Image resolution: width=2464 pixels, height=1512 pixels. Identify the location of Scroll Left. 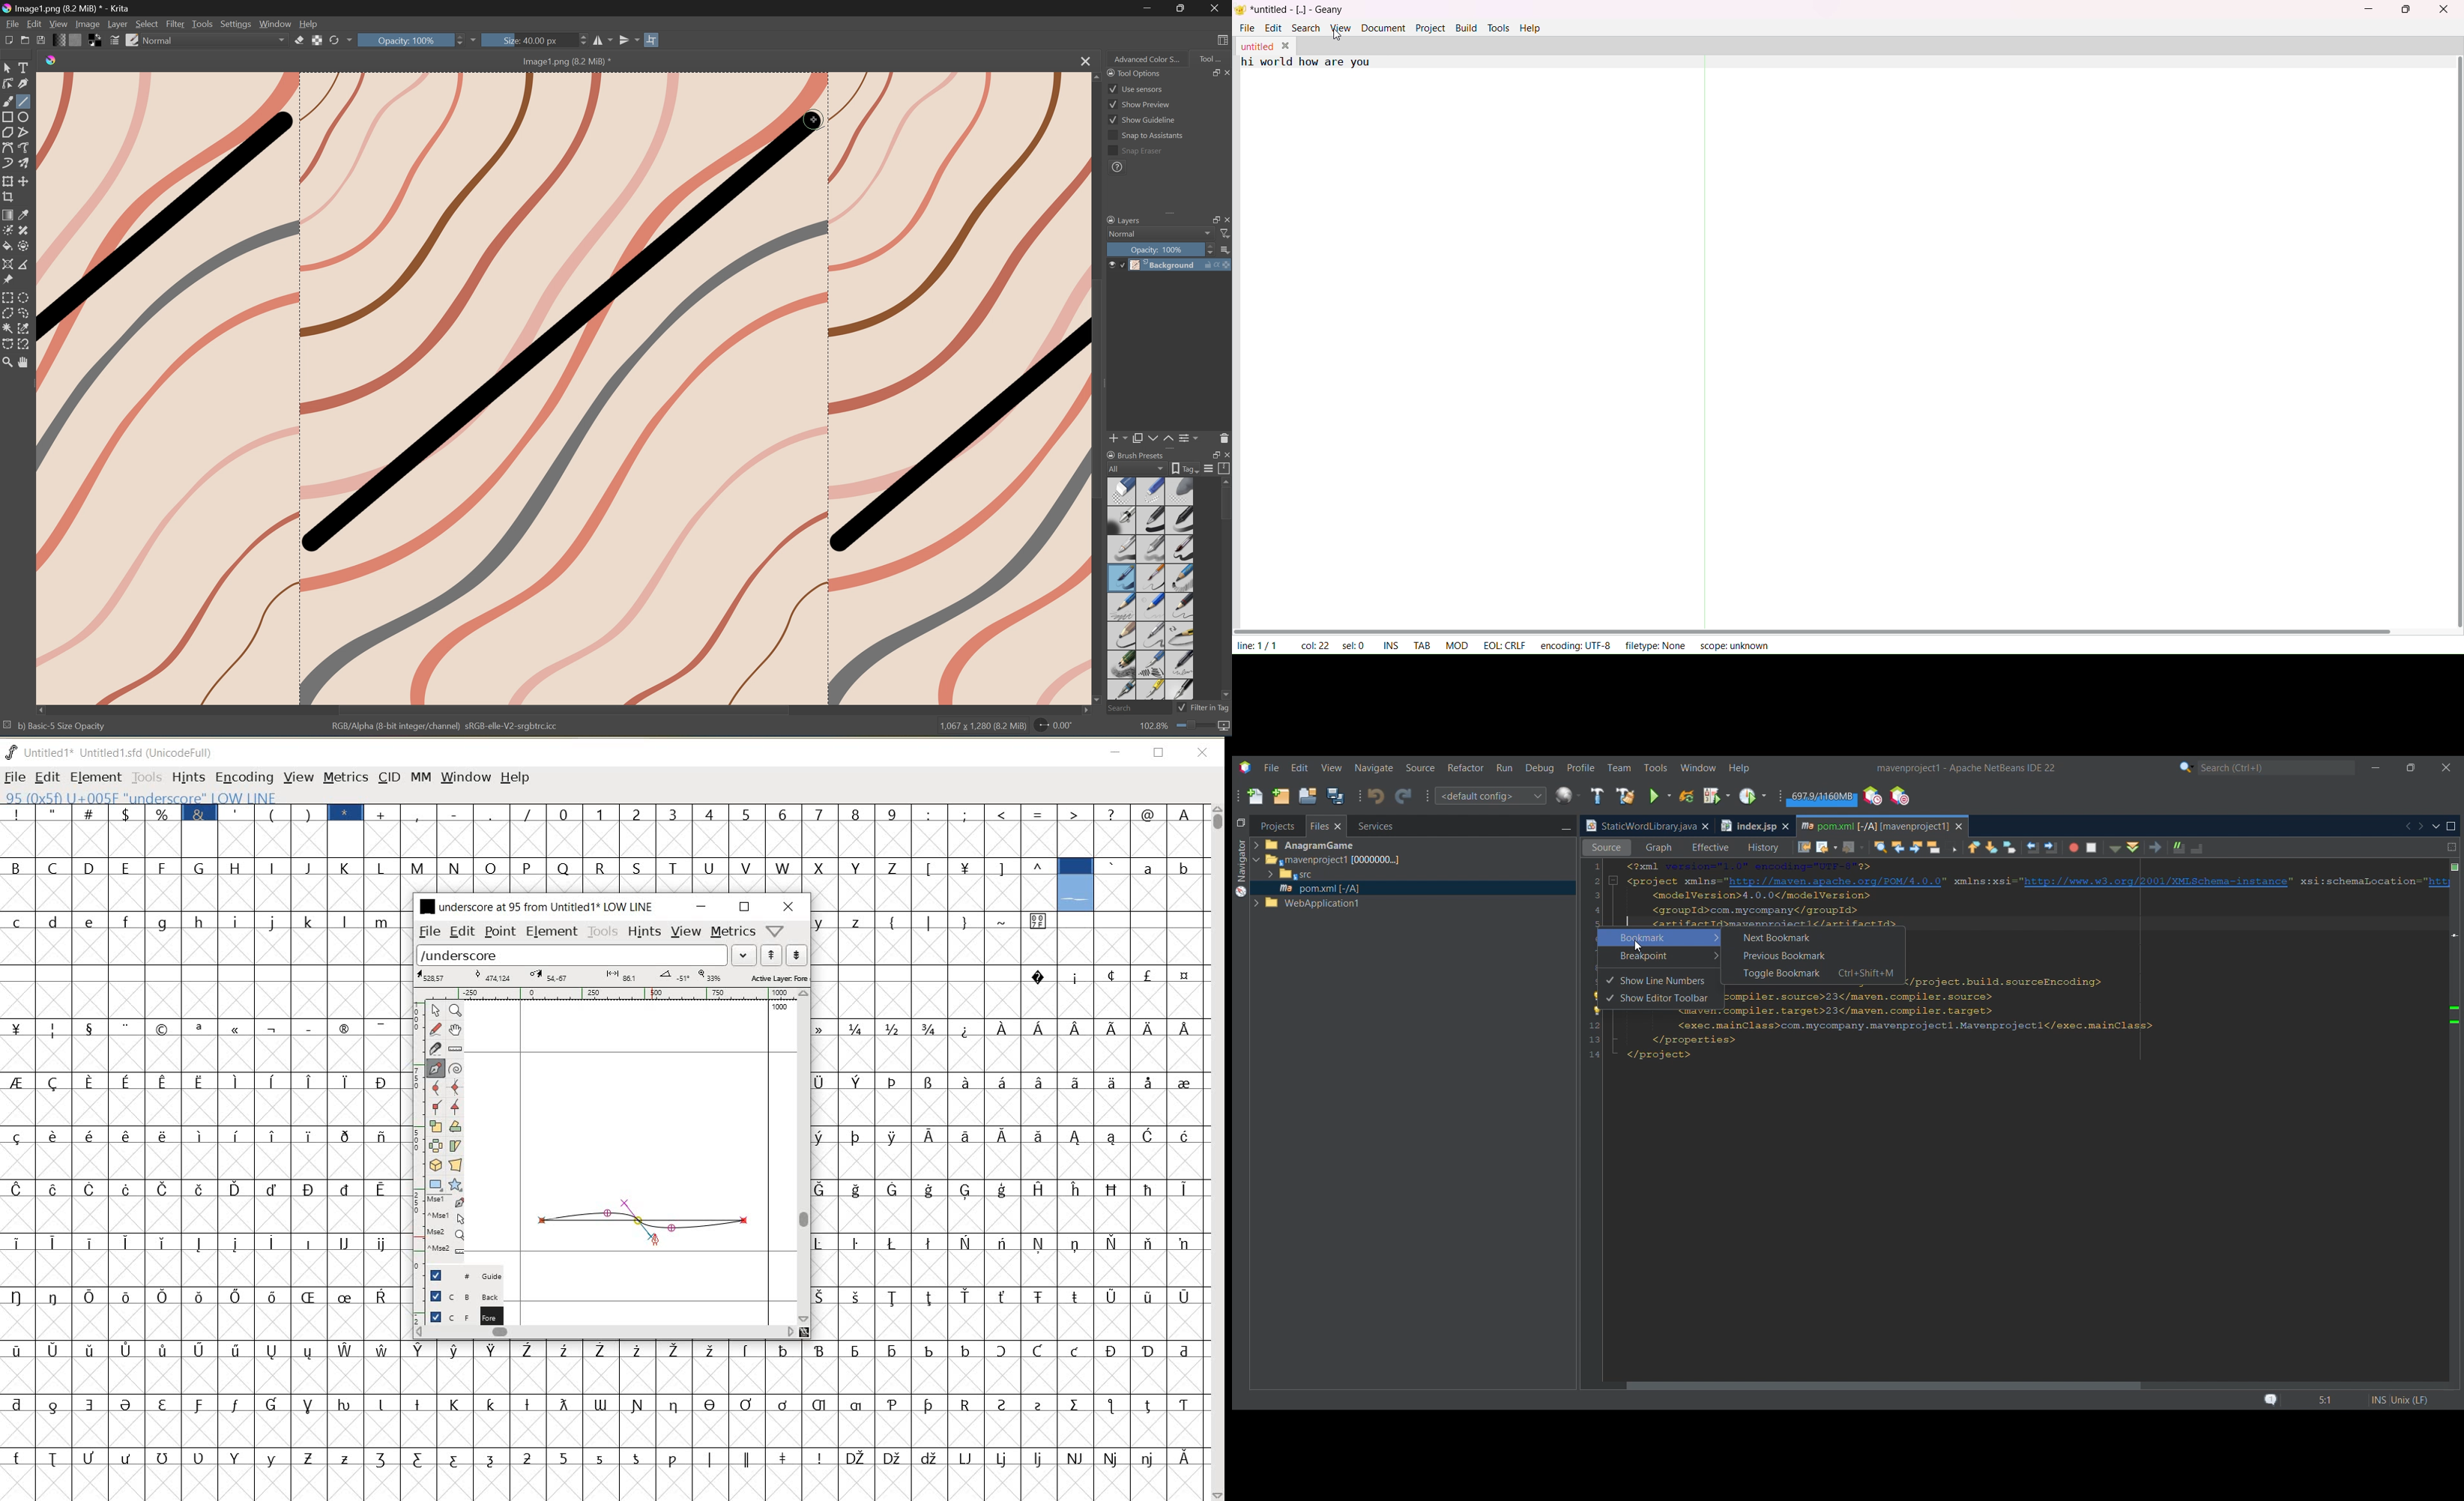
(1111, 205).